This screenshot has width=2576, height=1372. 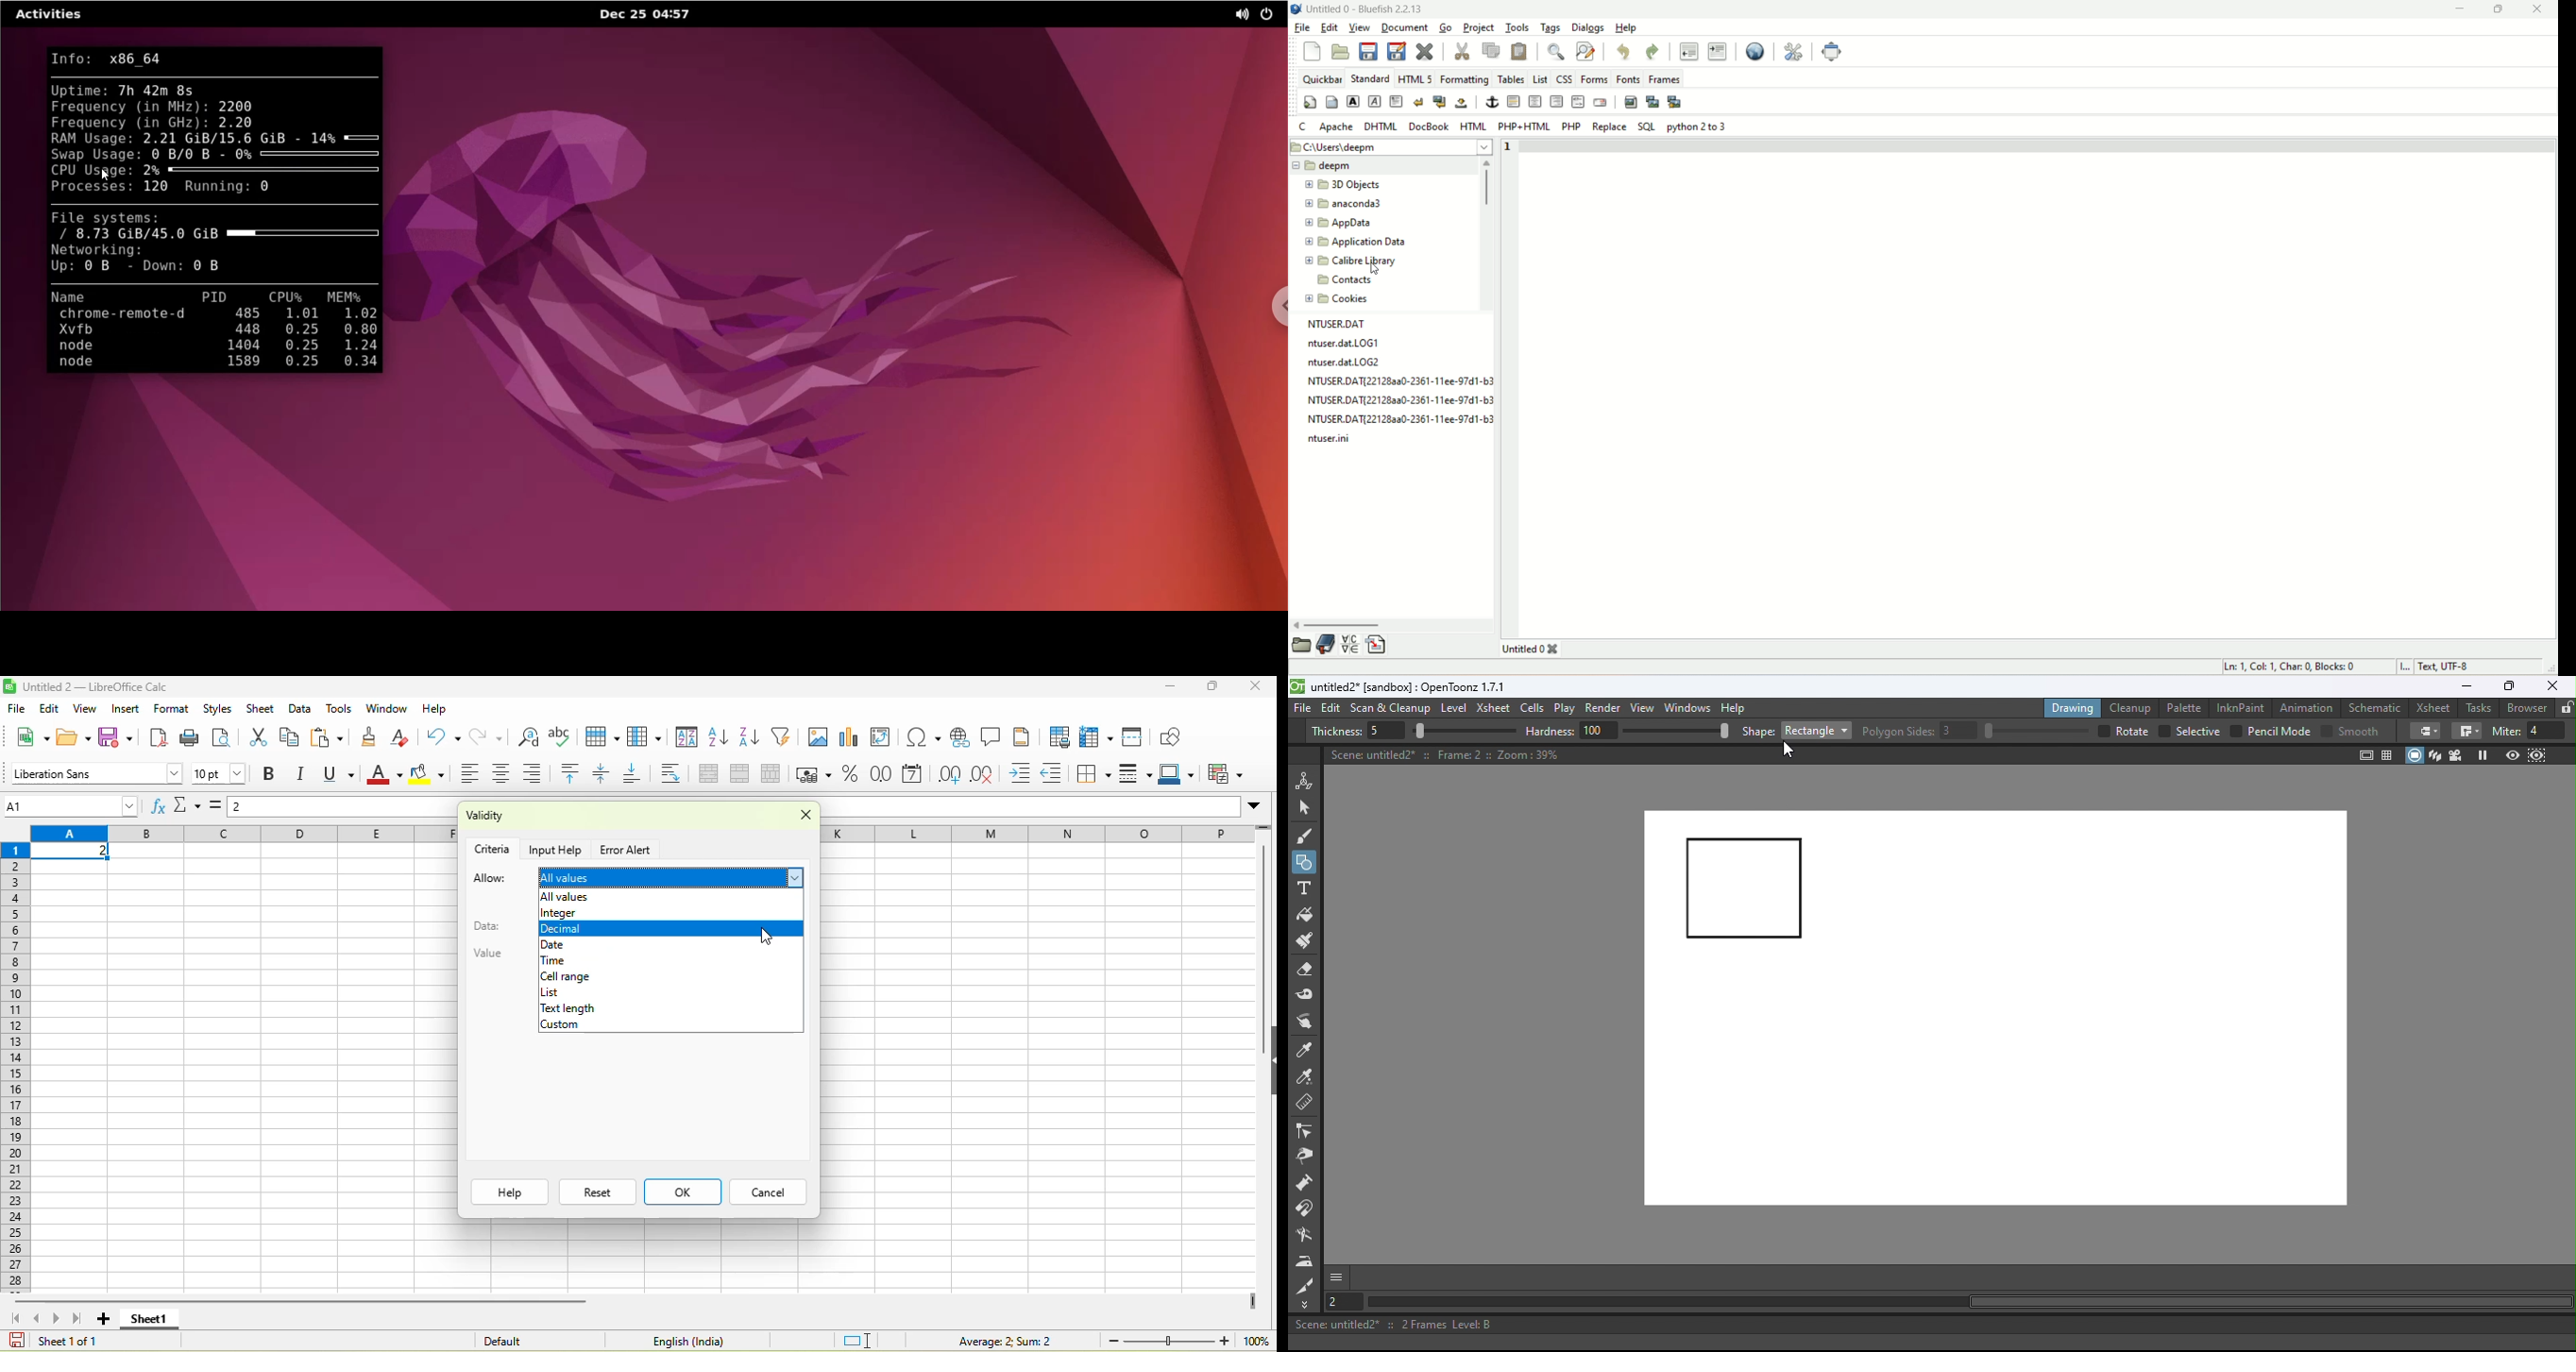 What do you see at coordinates (2409, 668) in the screenshot?
I see `I` at bounding box center [2409, 668].